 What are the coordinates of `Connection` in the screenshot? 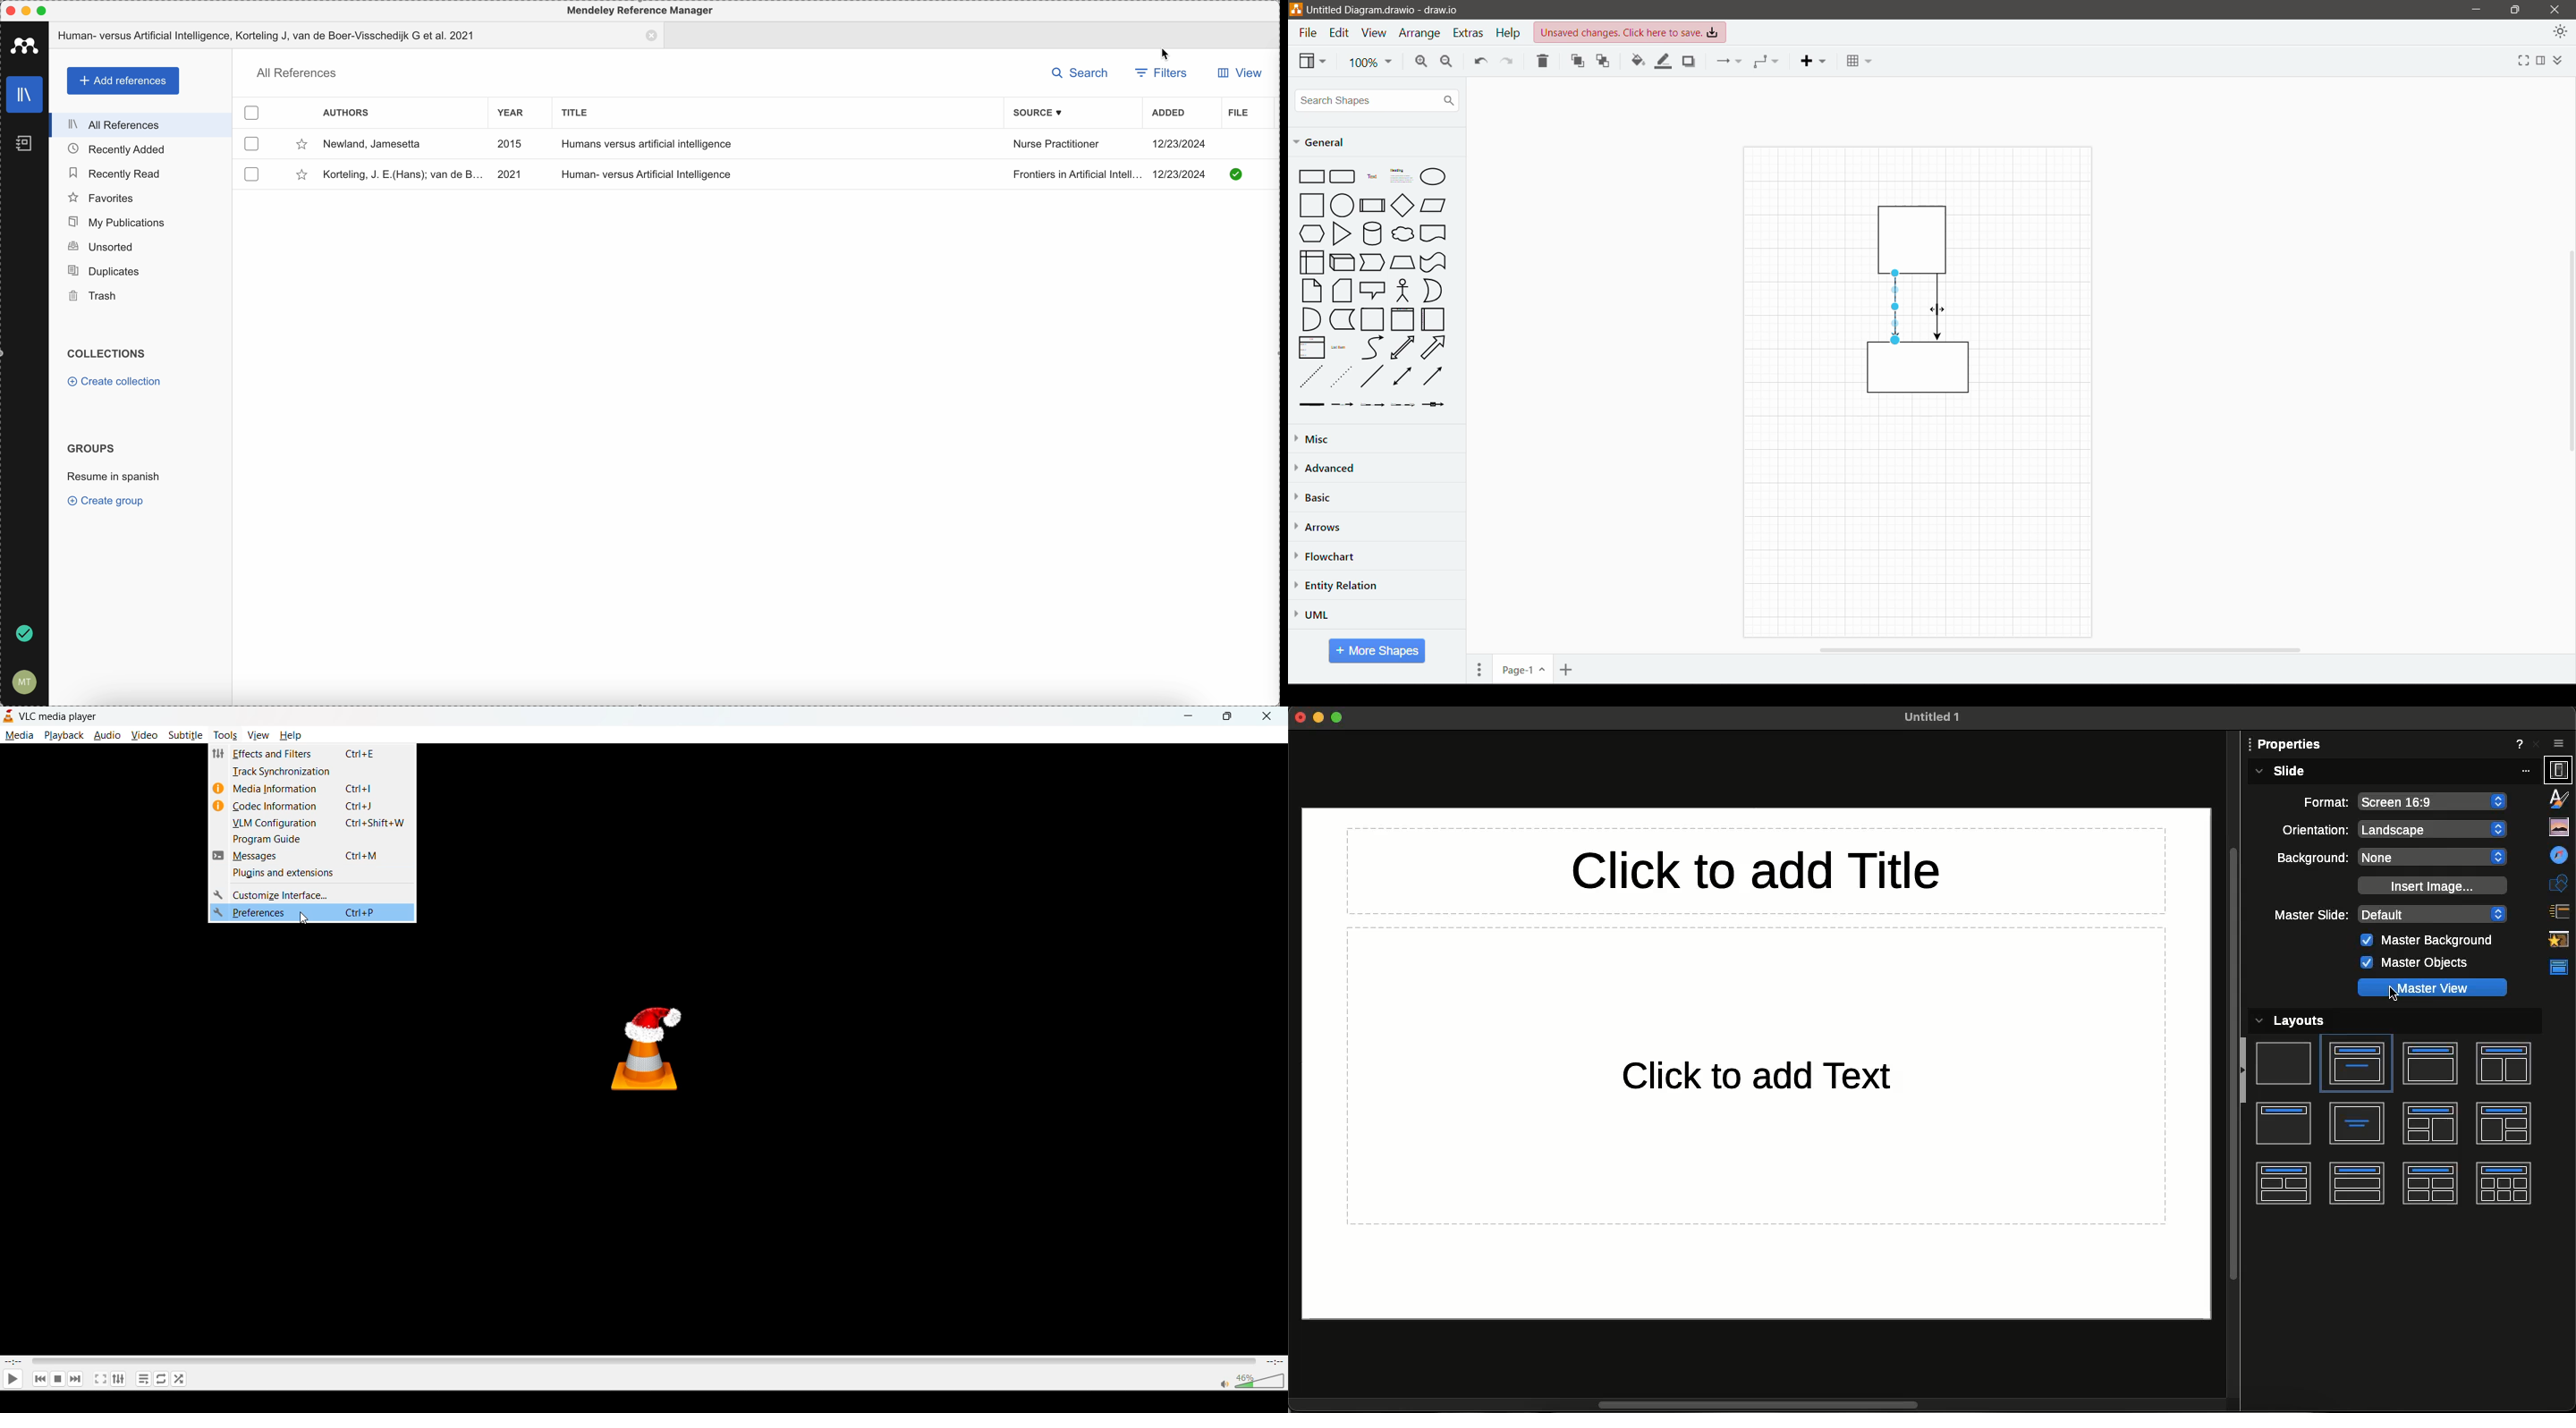 It's located at (1727, 61).